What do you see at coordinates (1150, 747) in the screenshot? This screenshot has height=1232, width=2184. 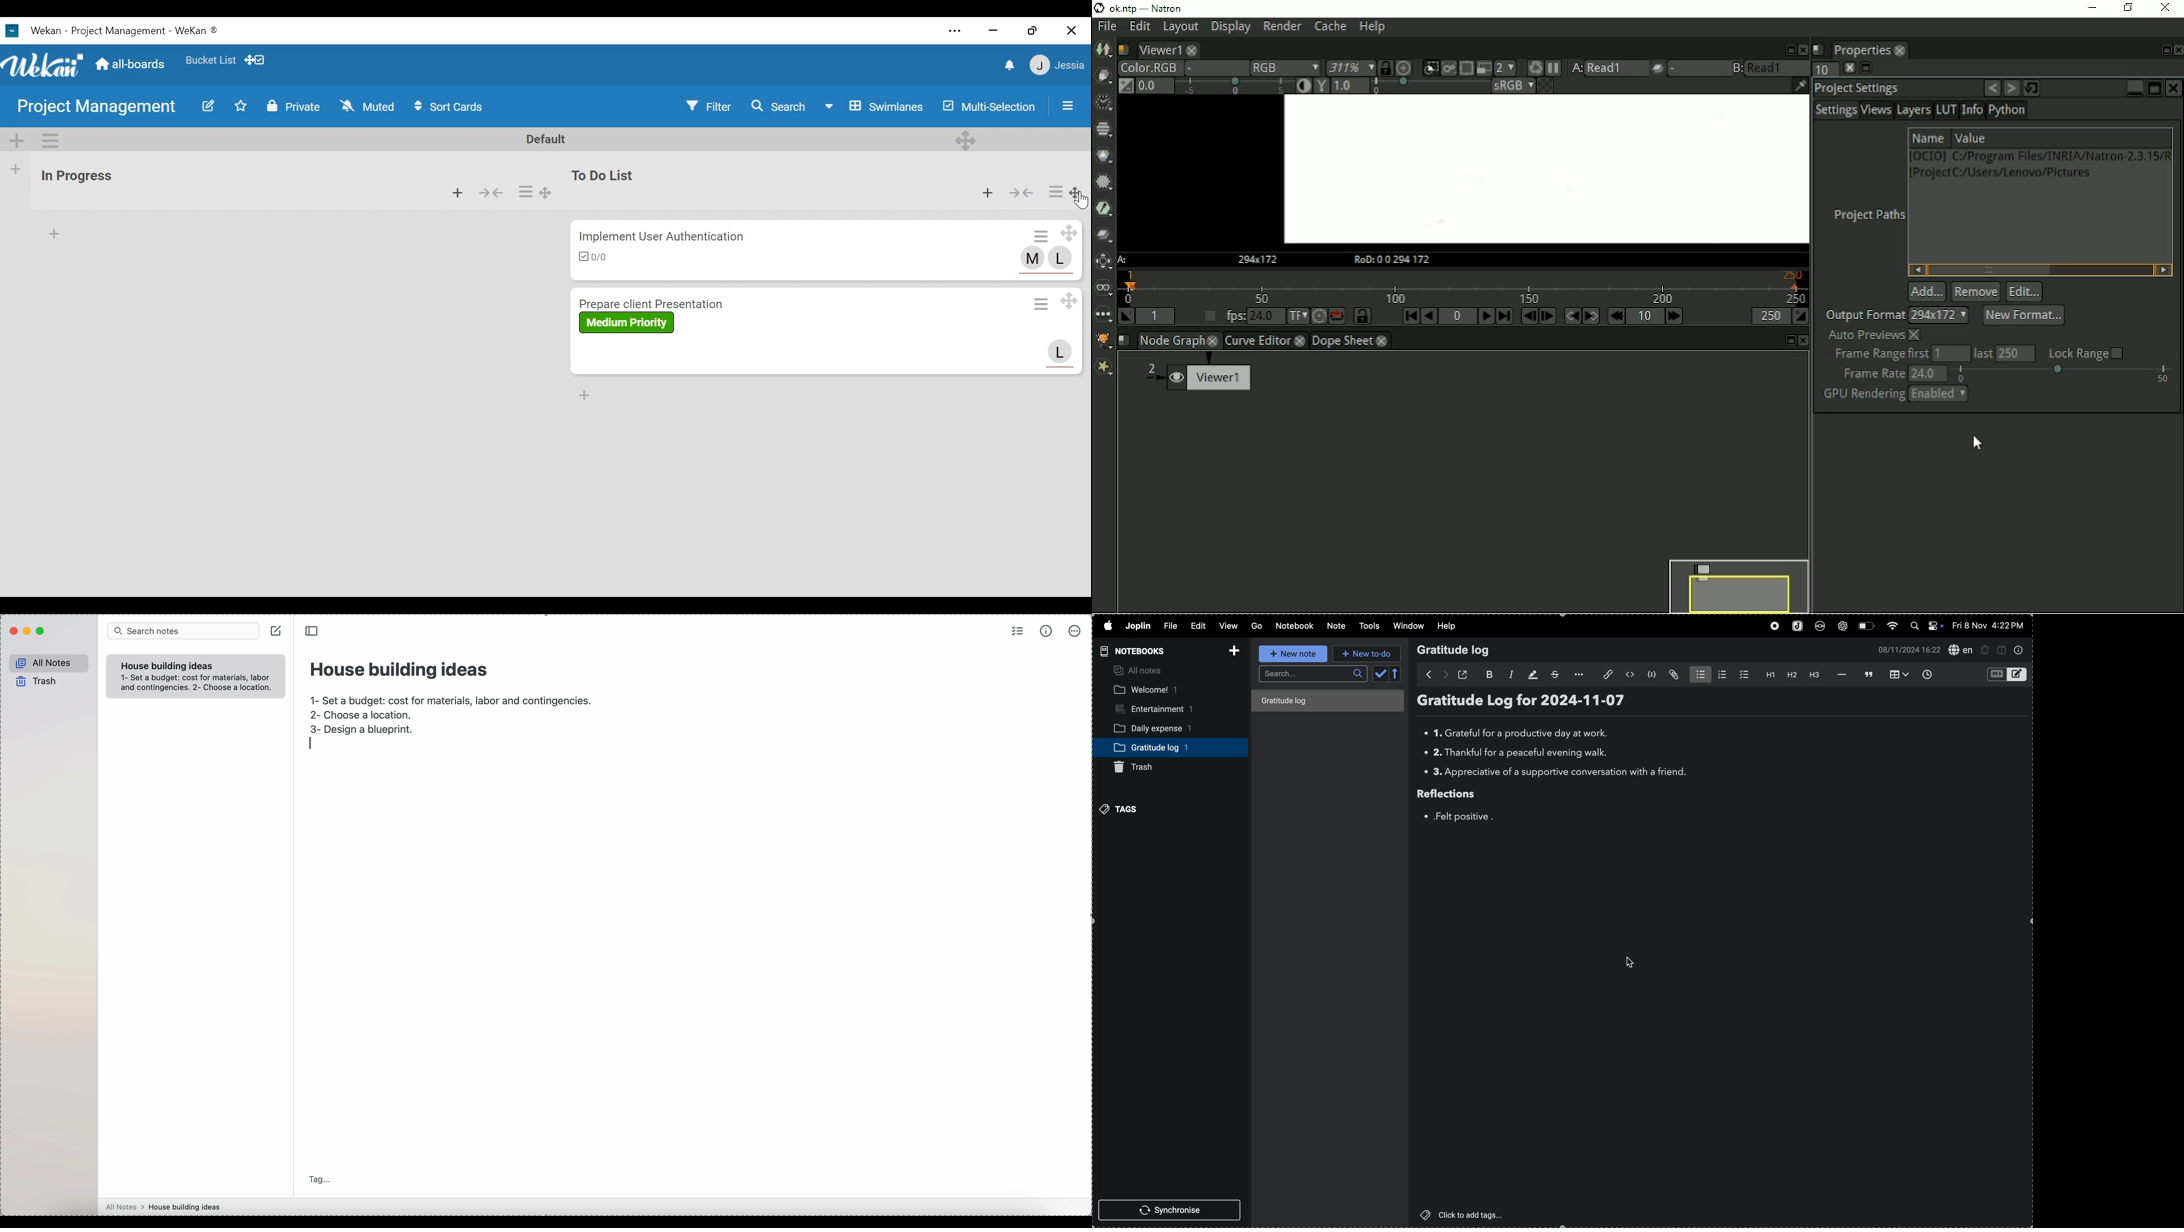 I see `gratitude log` at bounding box center [1150, 747].